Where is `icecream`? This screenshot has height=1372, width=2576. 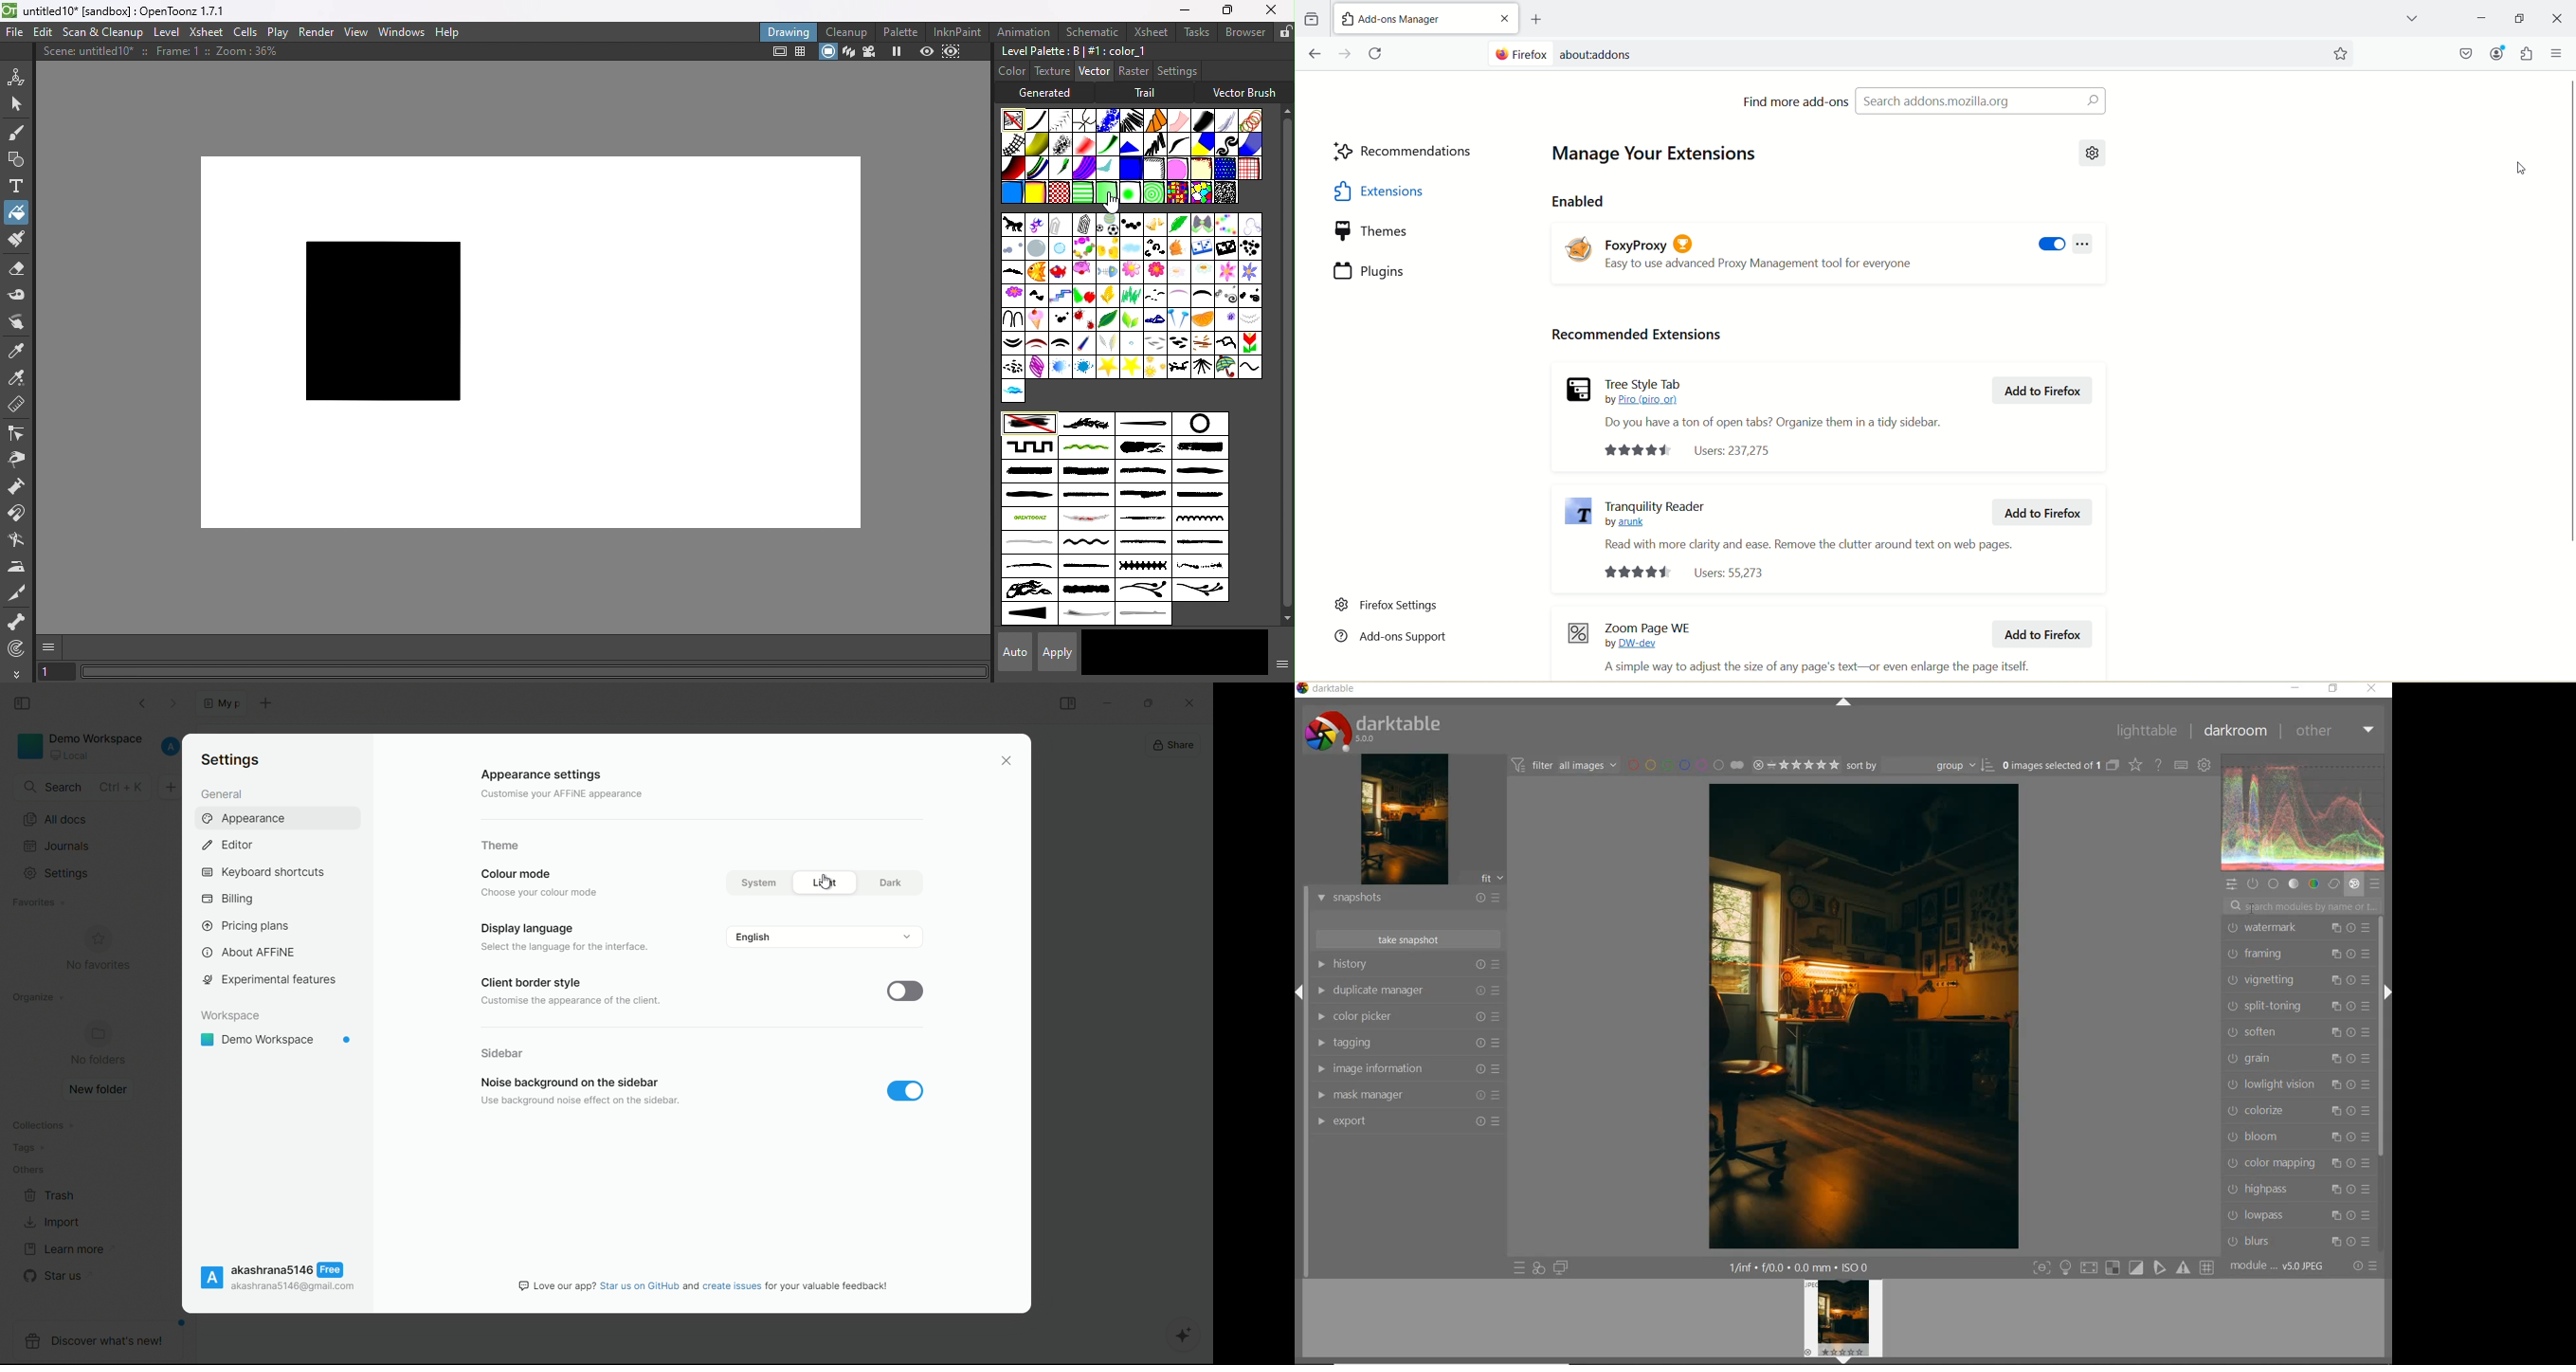 icecream is located at coordinates (1038, 318).